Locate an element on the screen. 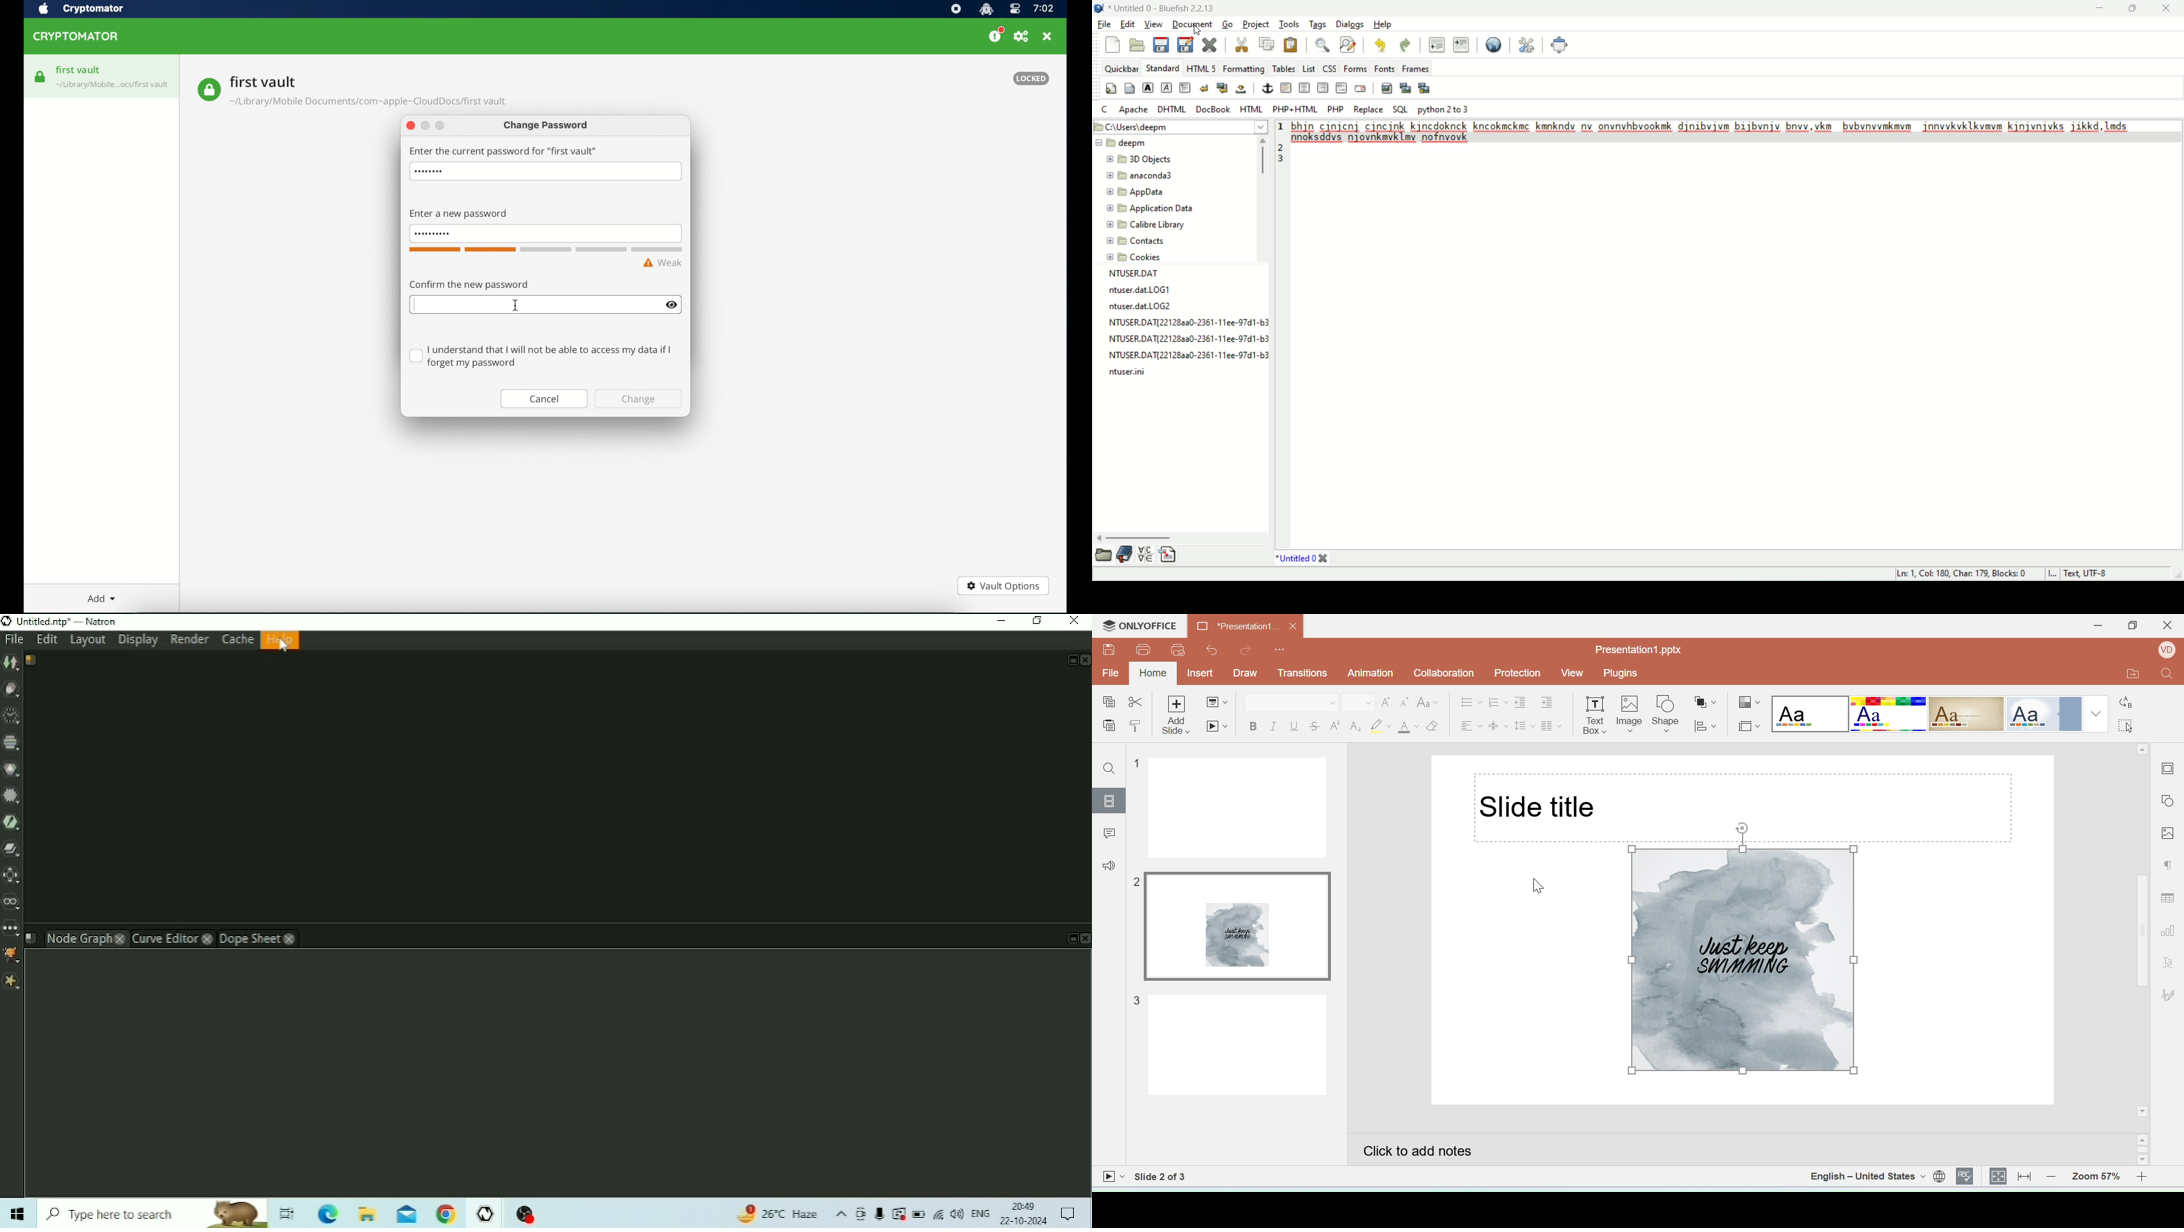 The width and height of the screenshot is (2184, 1232). Lines is located at coordinates (1967, 715).